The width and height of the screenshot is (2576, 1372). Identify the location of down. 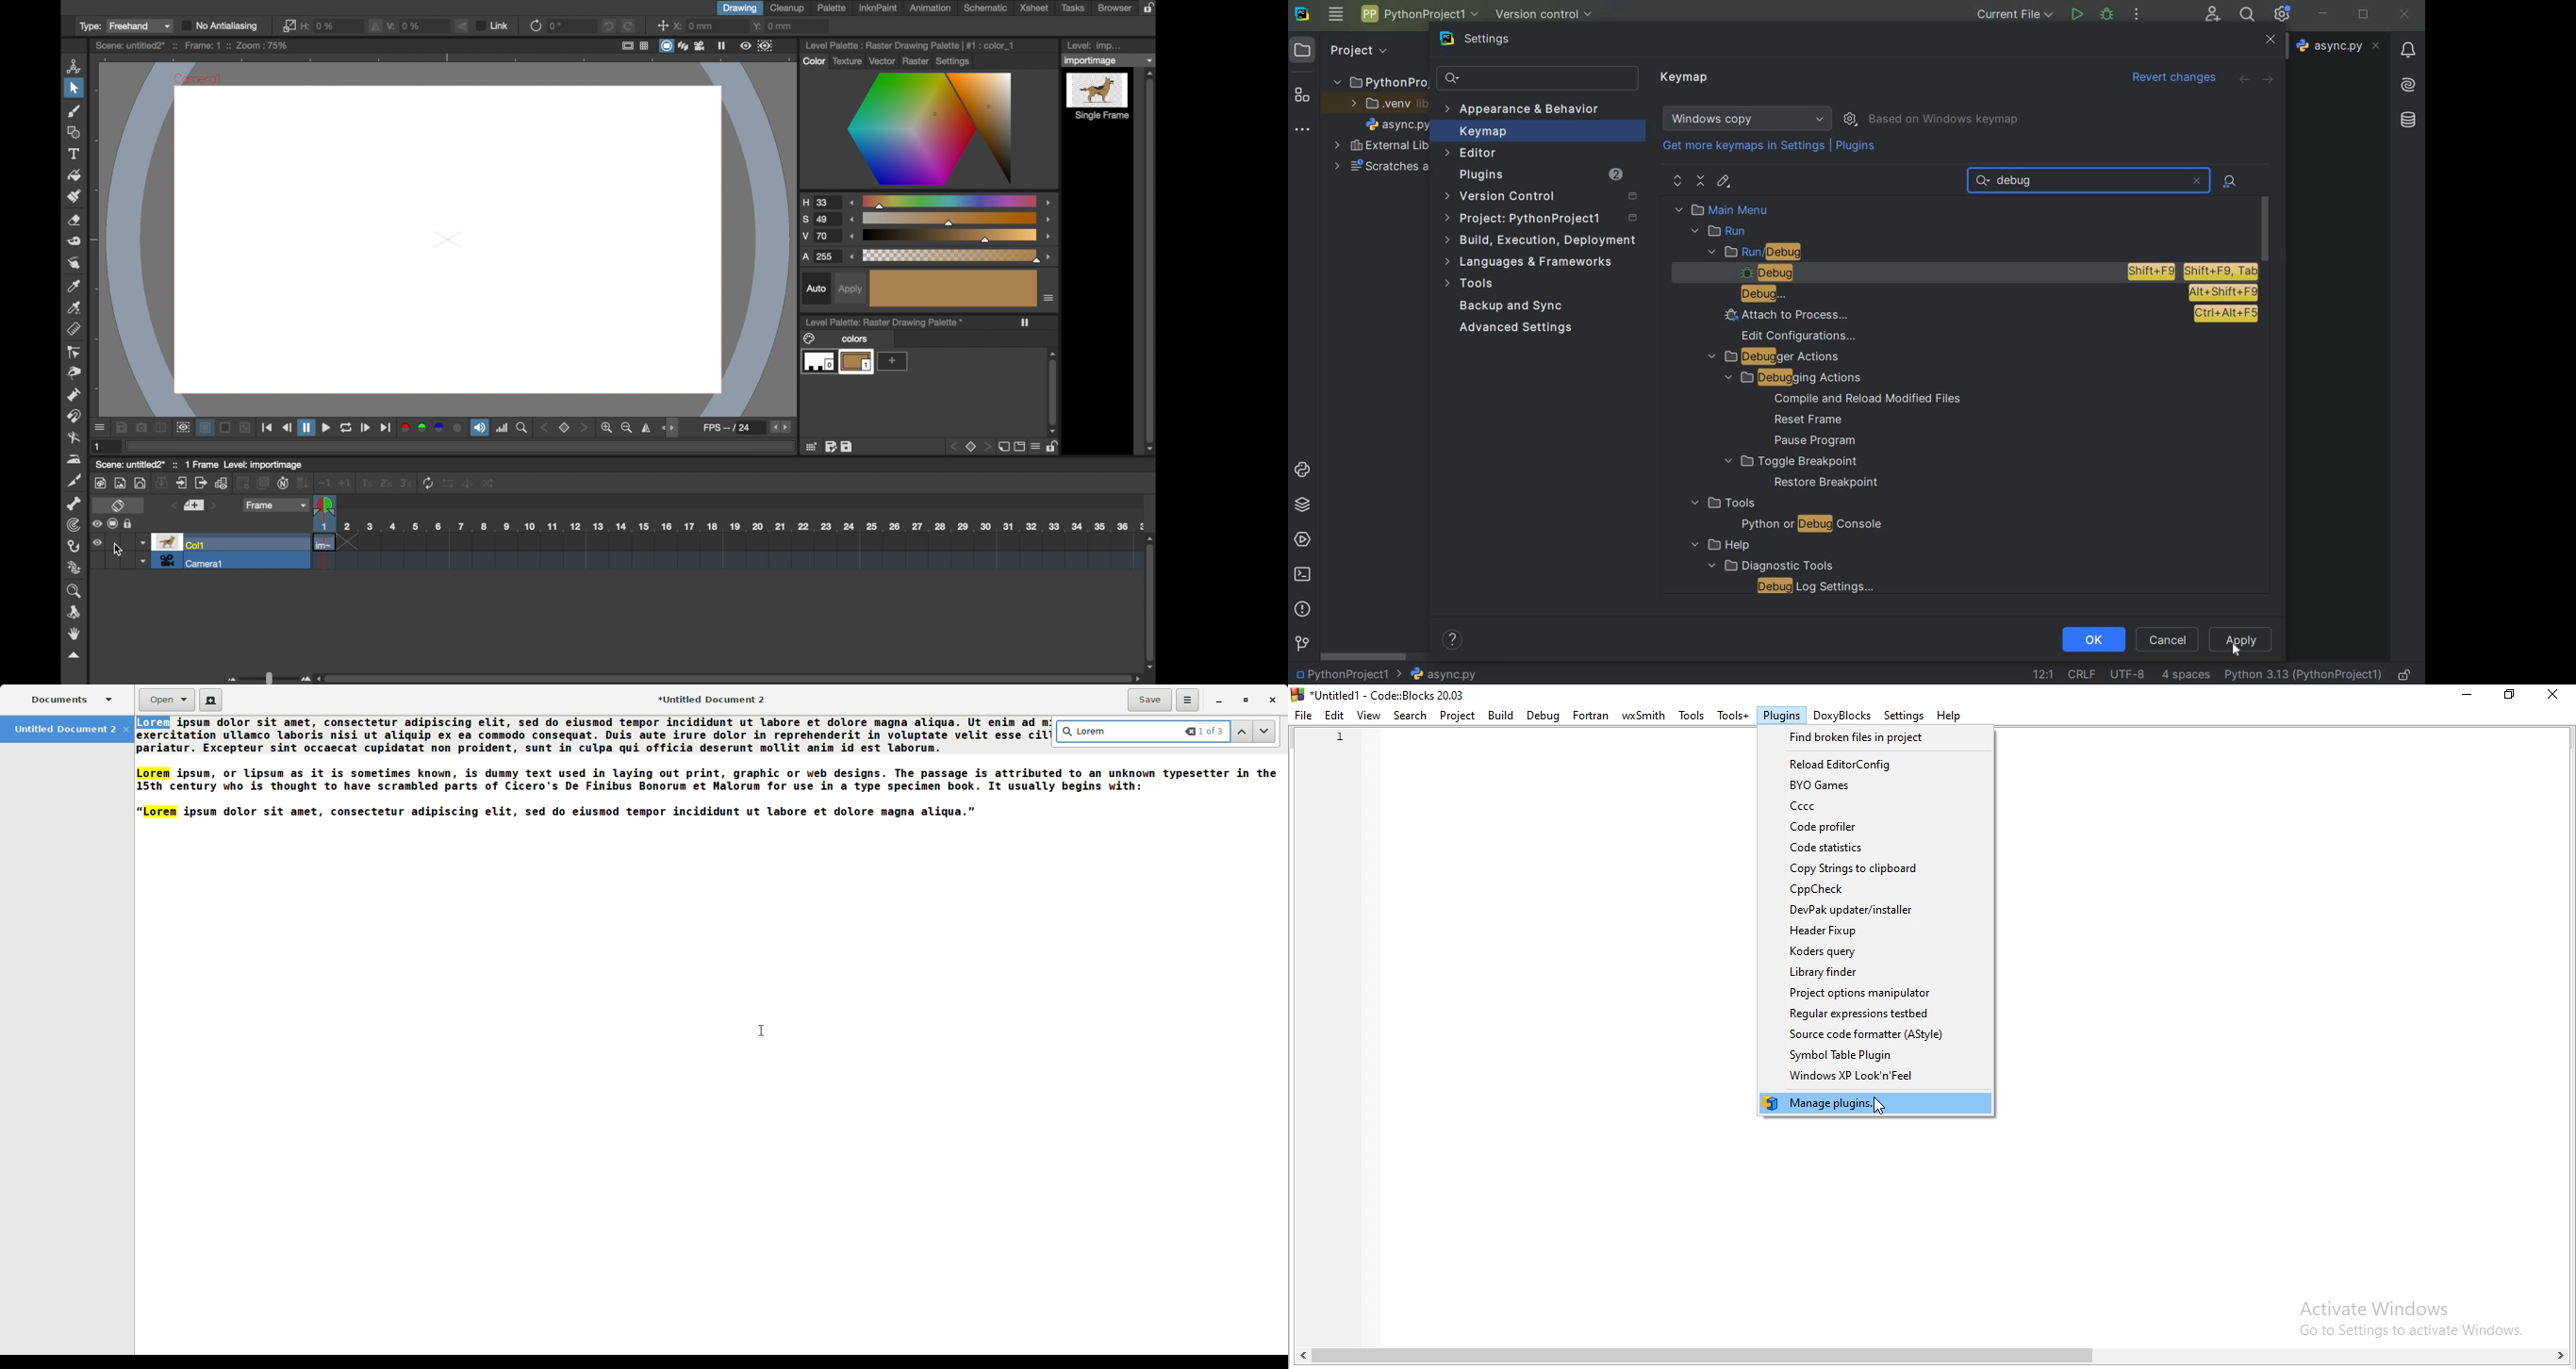
(304, 483).